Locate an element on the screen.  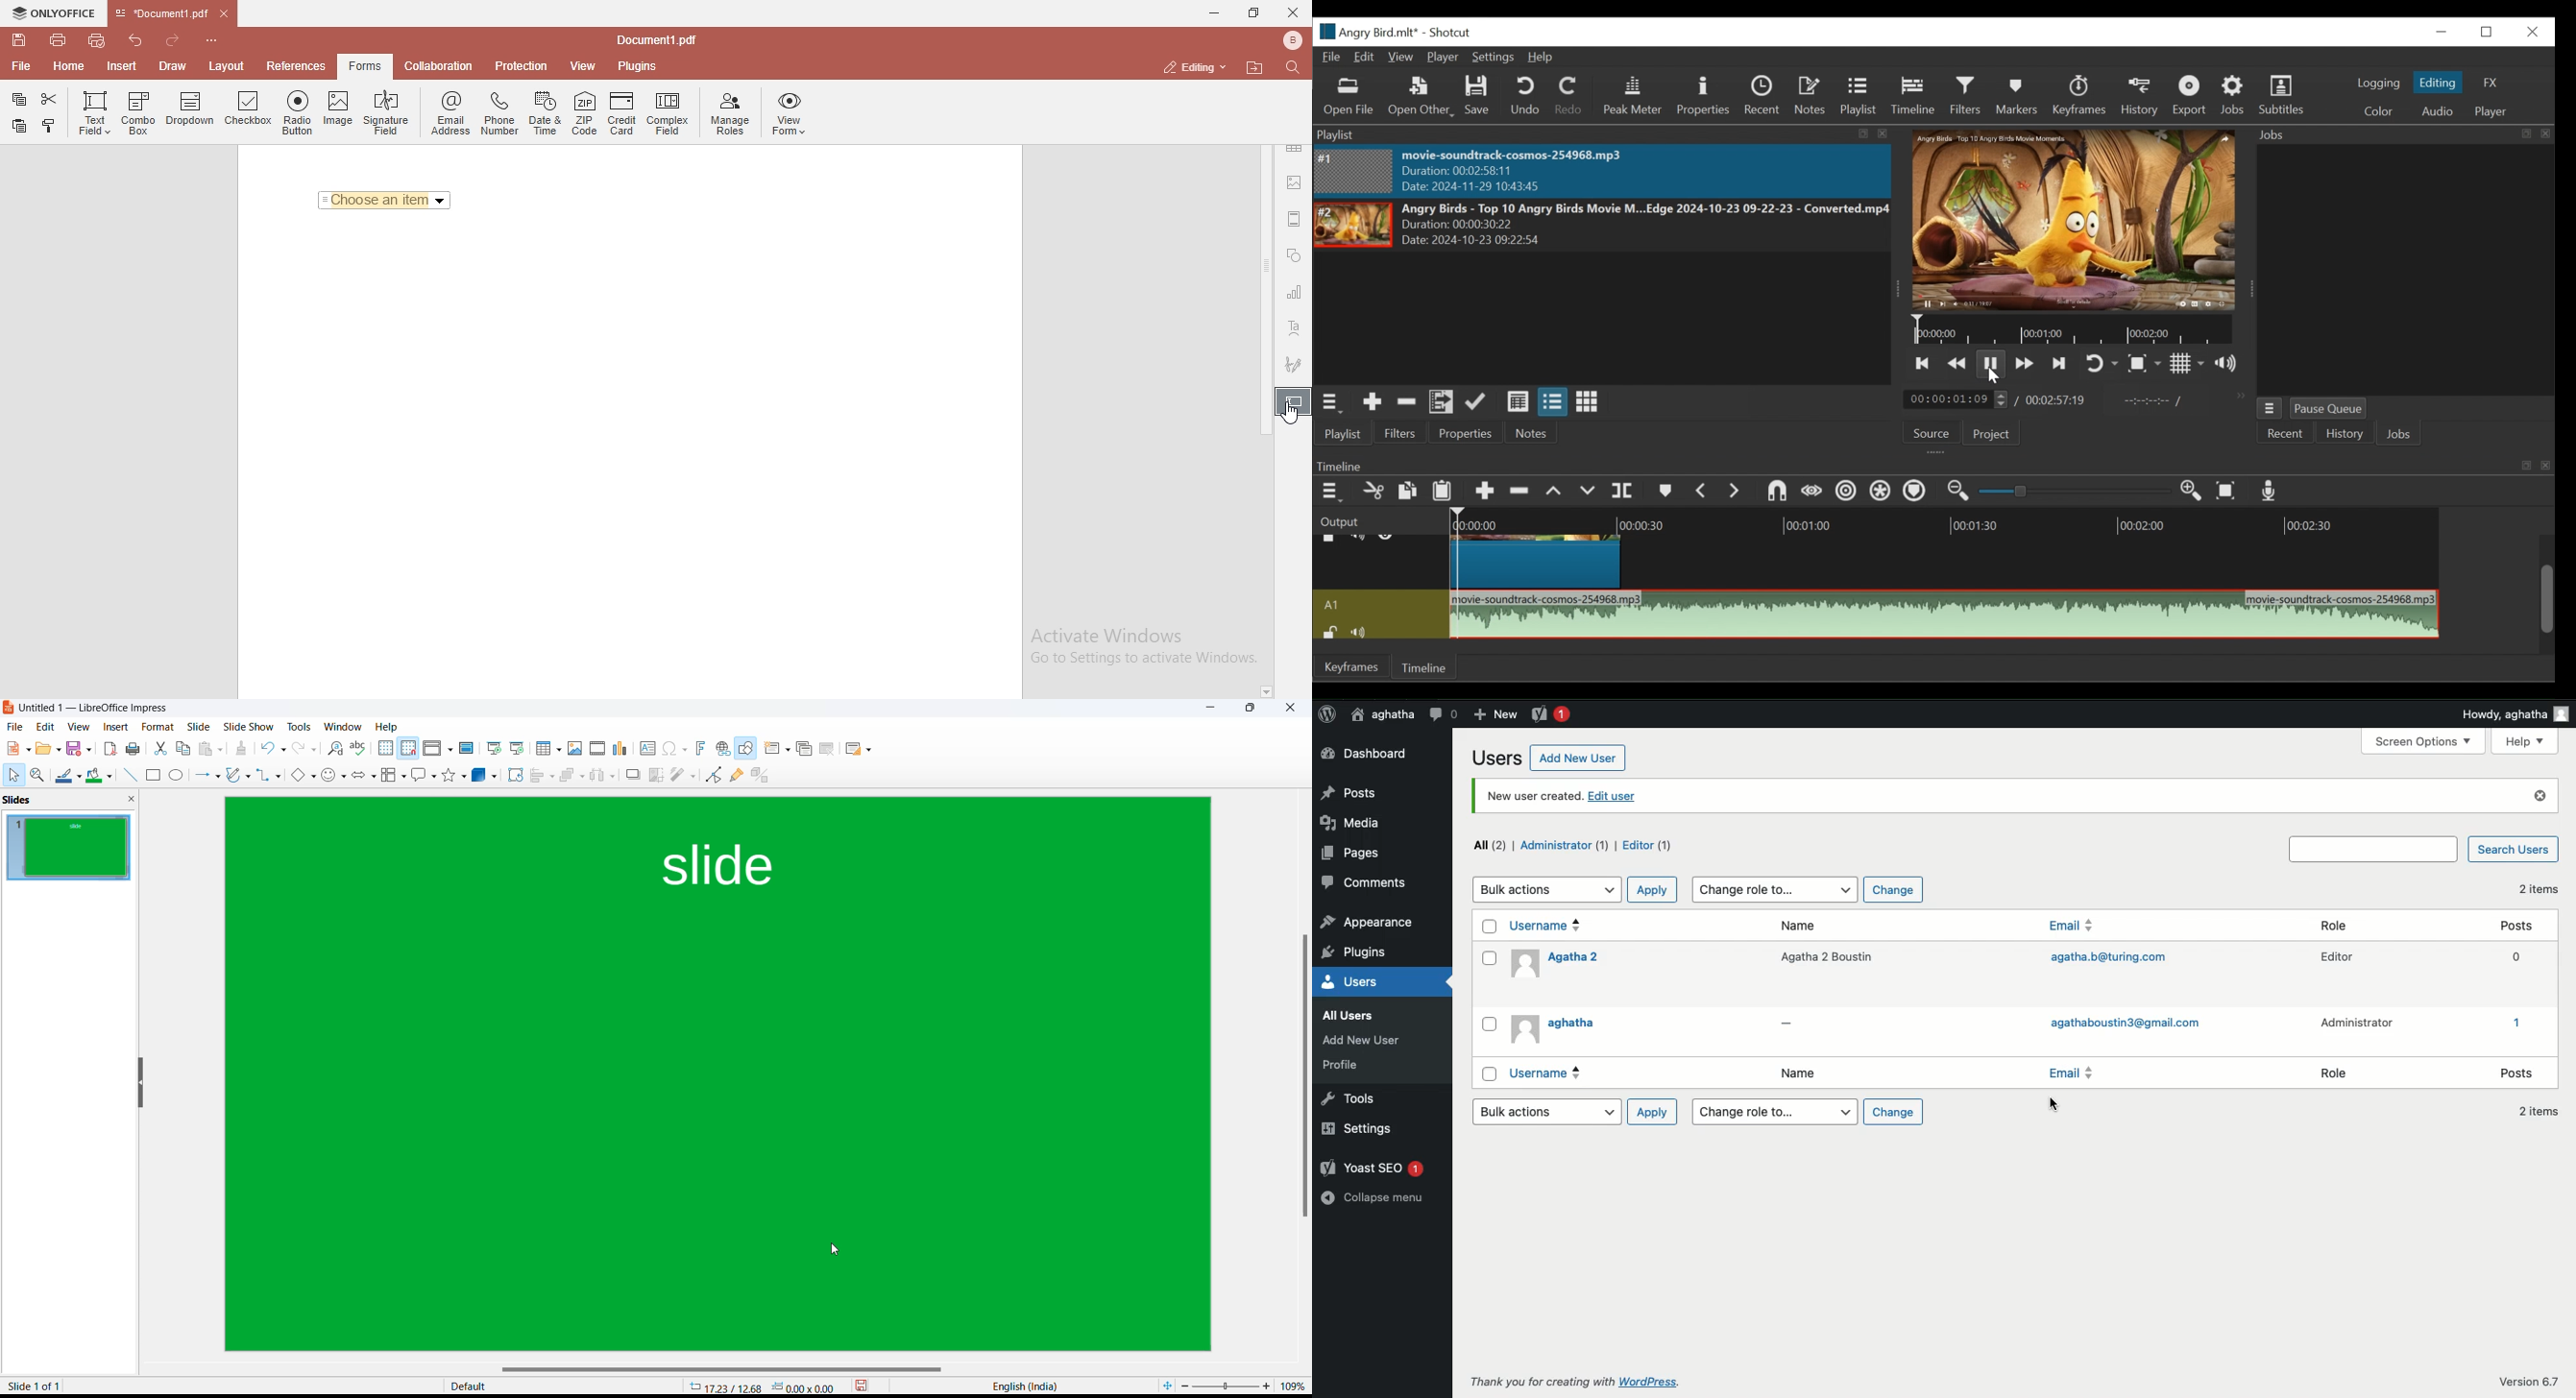
Thank you for creating with is located at coordinates (1541, 1380).